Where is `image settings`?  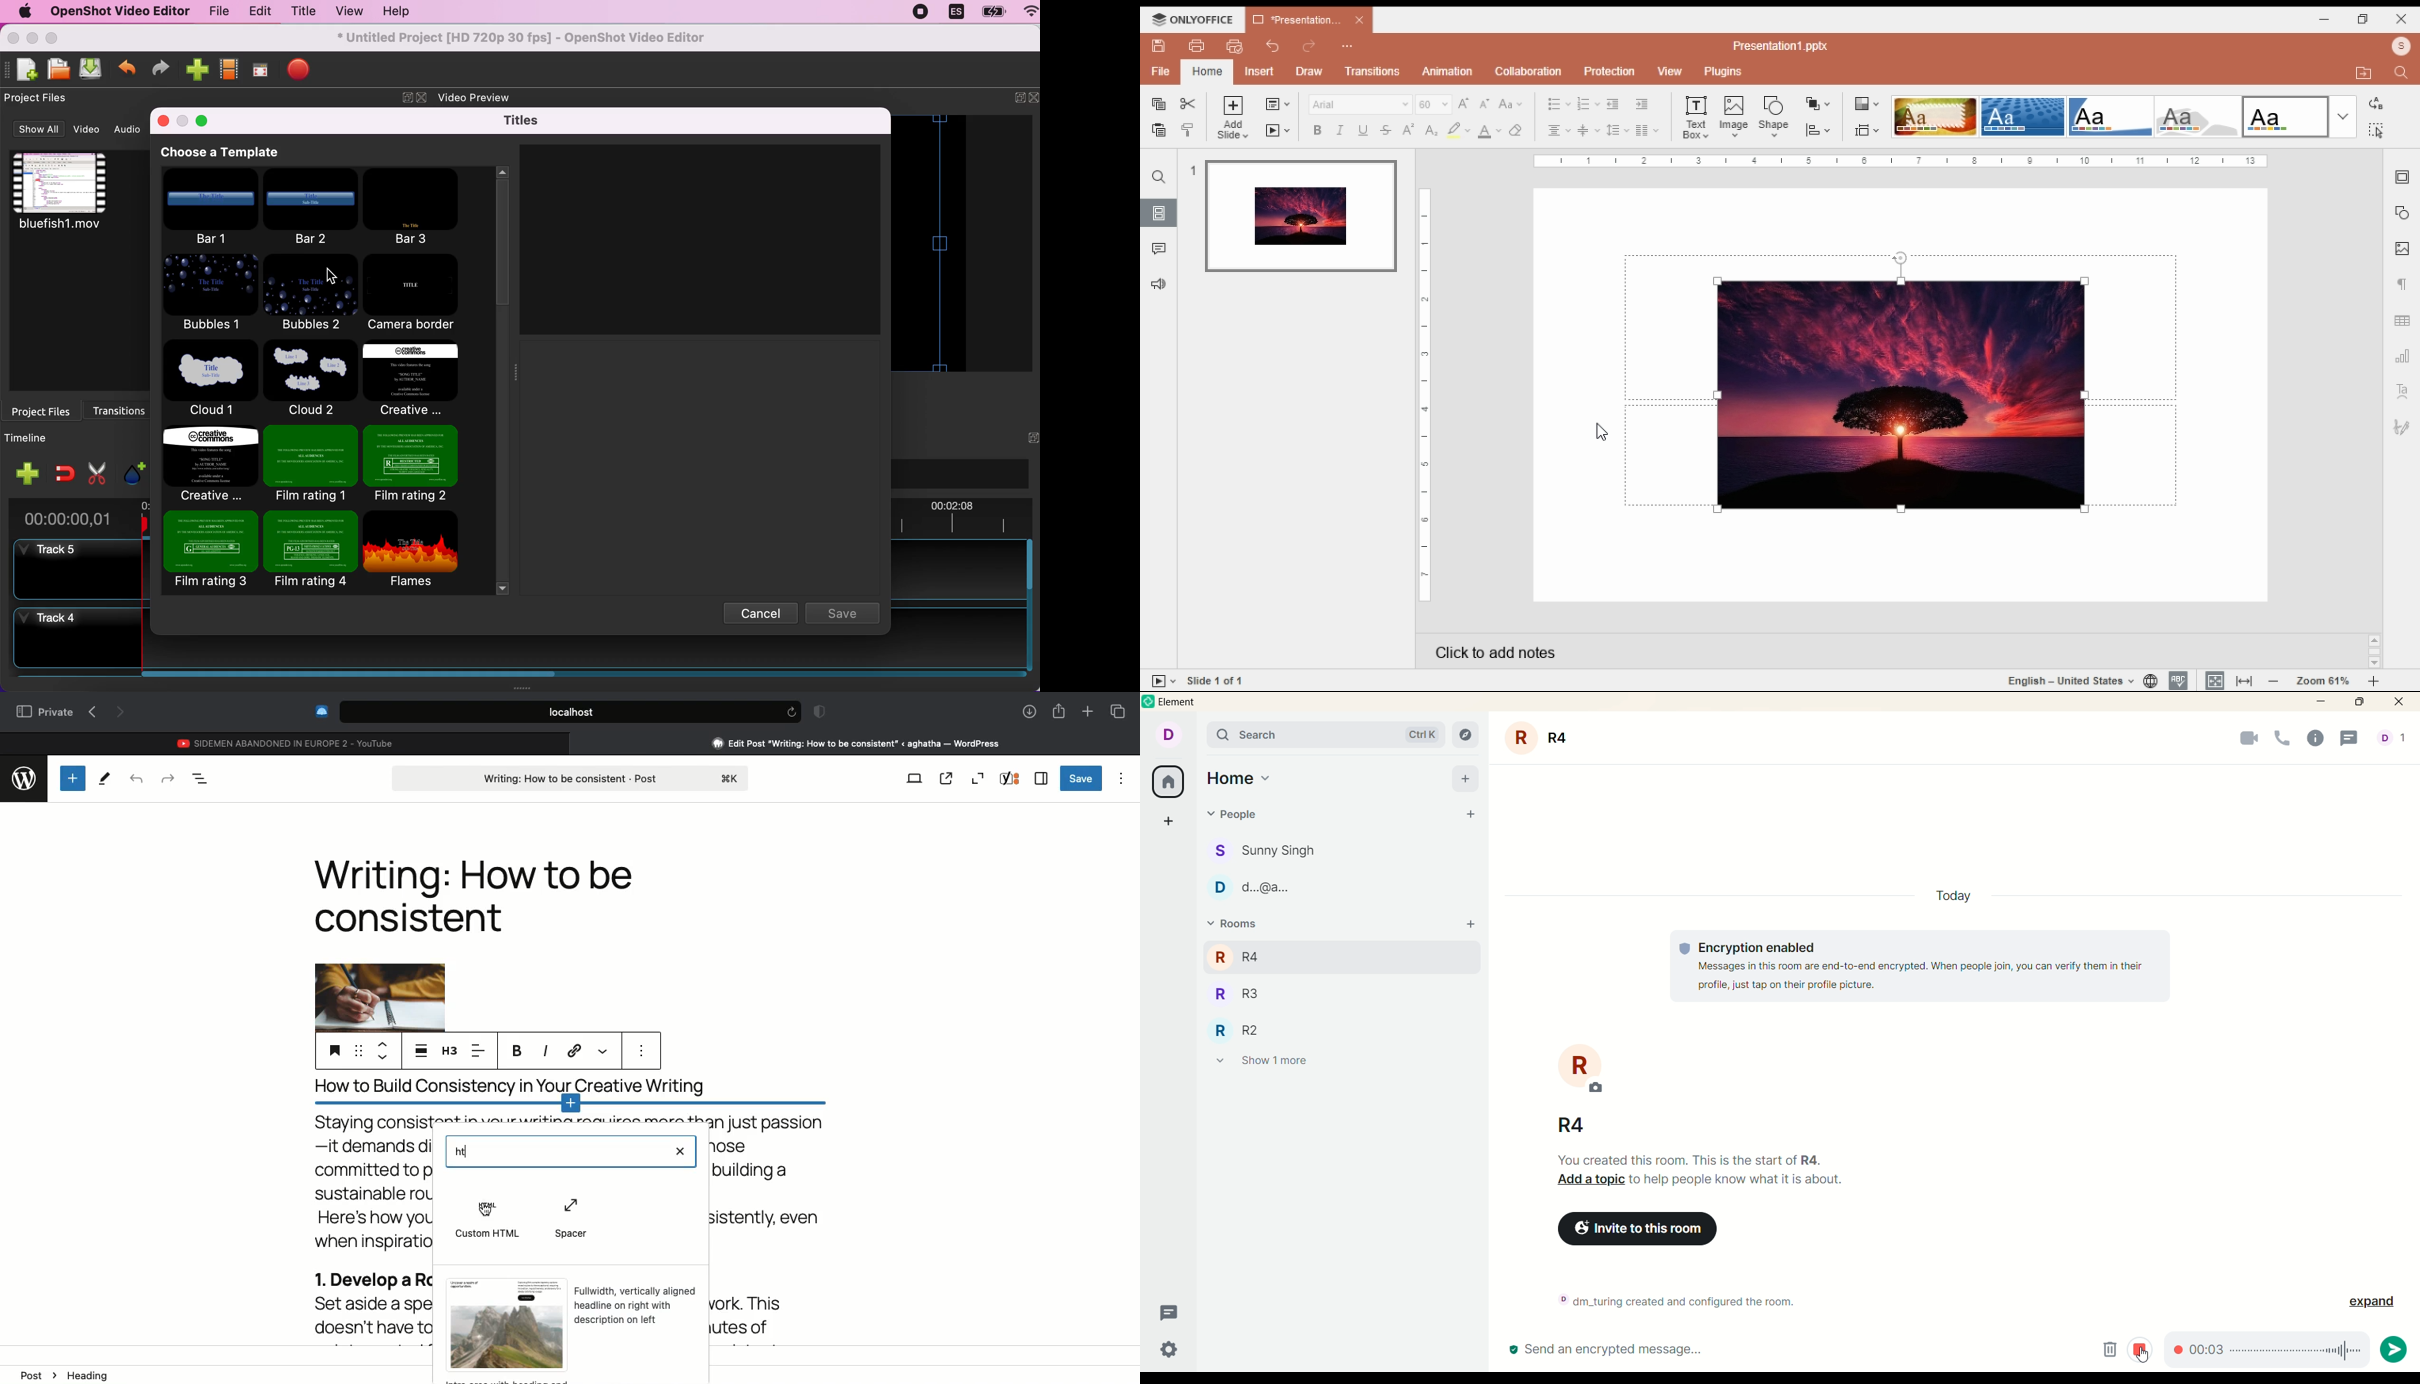 image settings is located at coordinates (2402, 249).